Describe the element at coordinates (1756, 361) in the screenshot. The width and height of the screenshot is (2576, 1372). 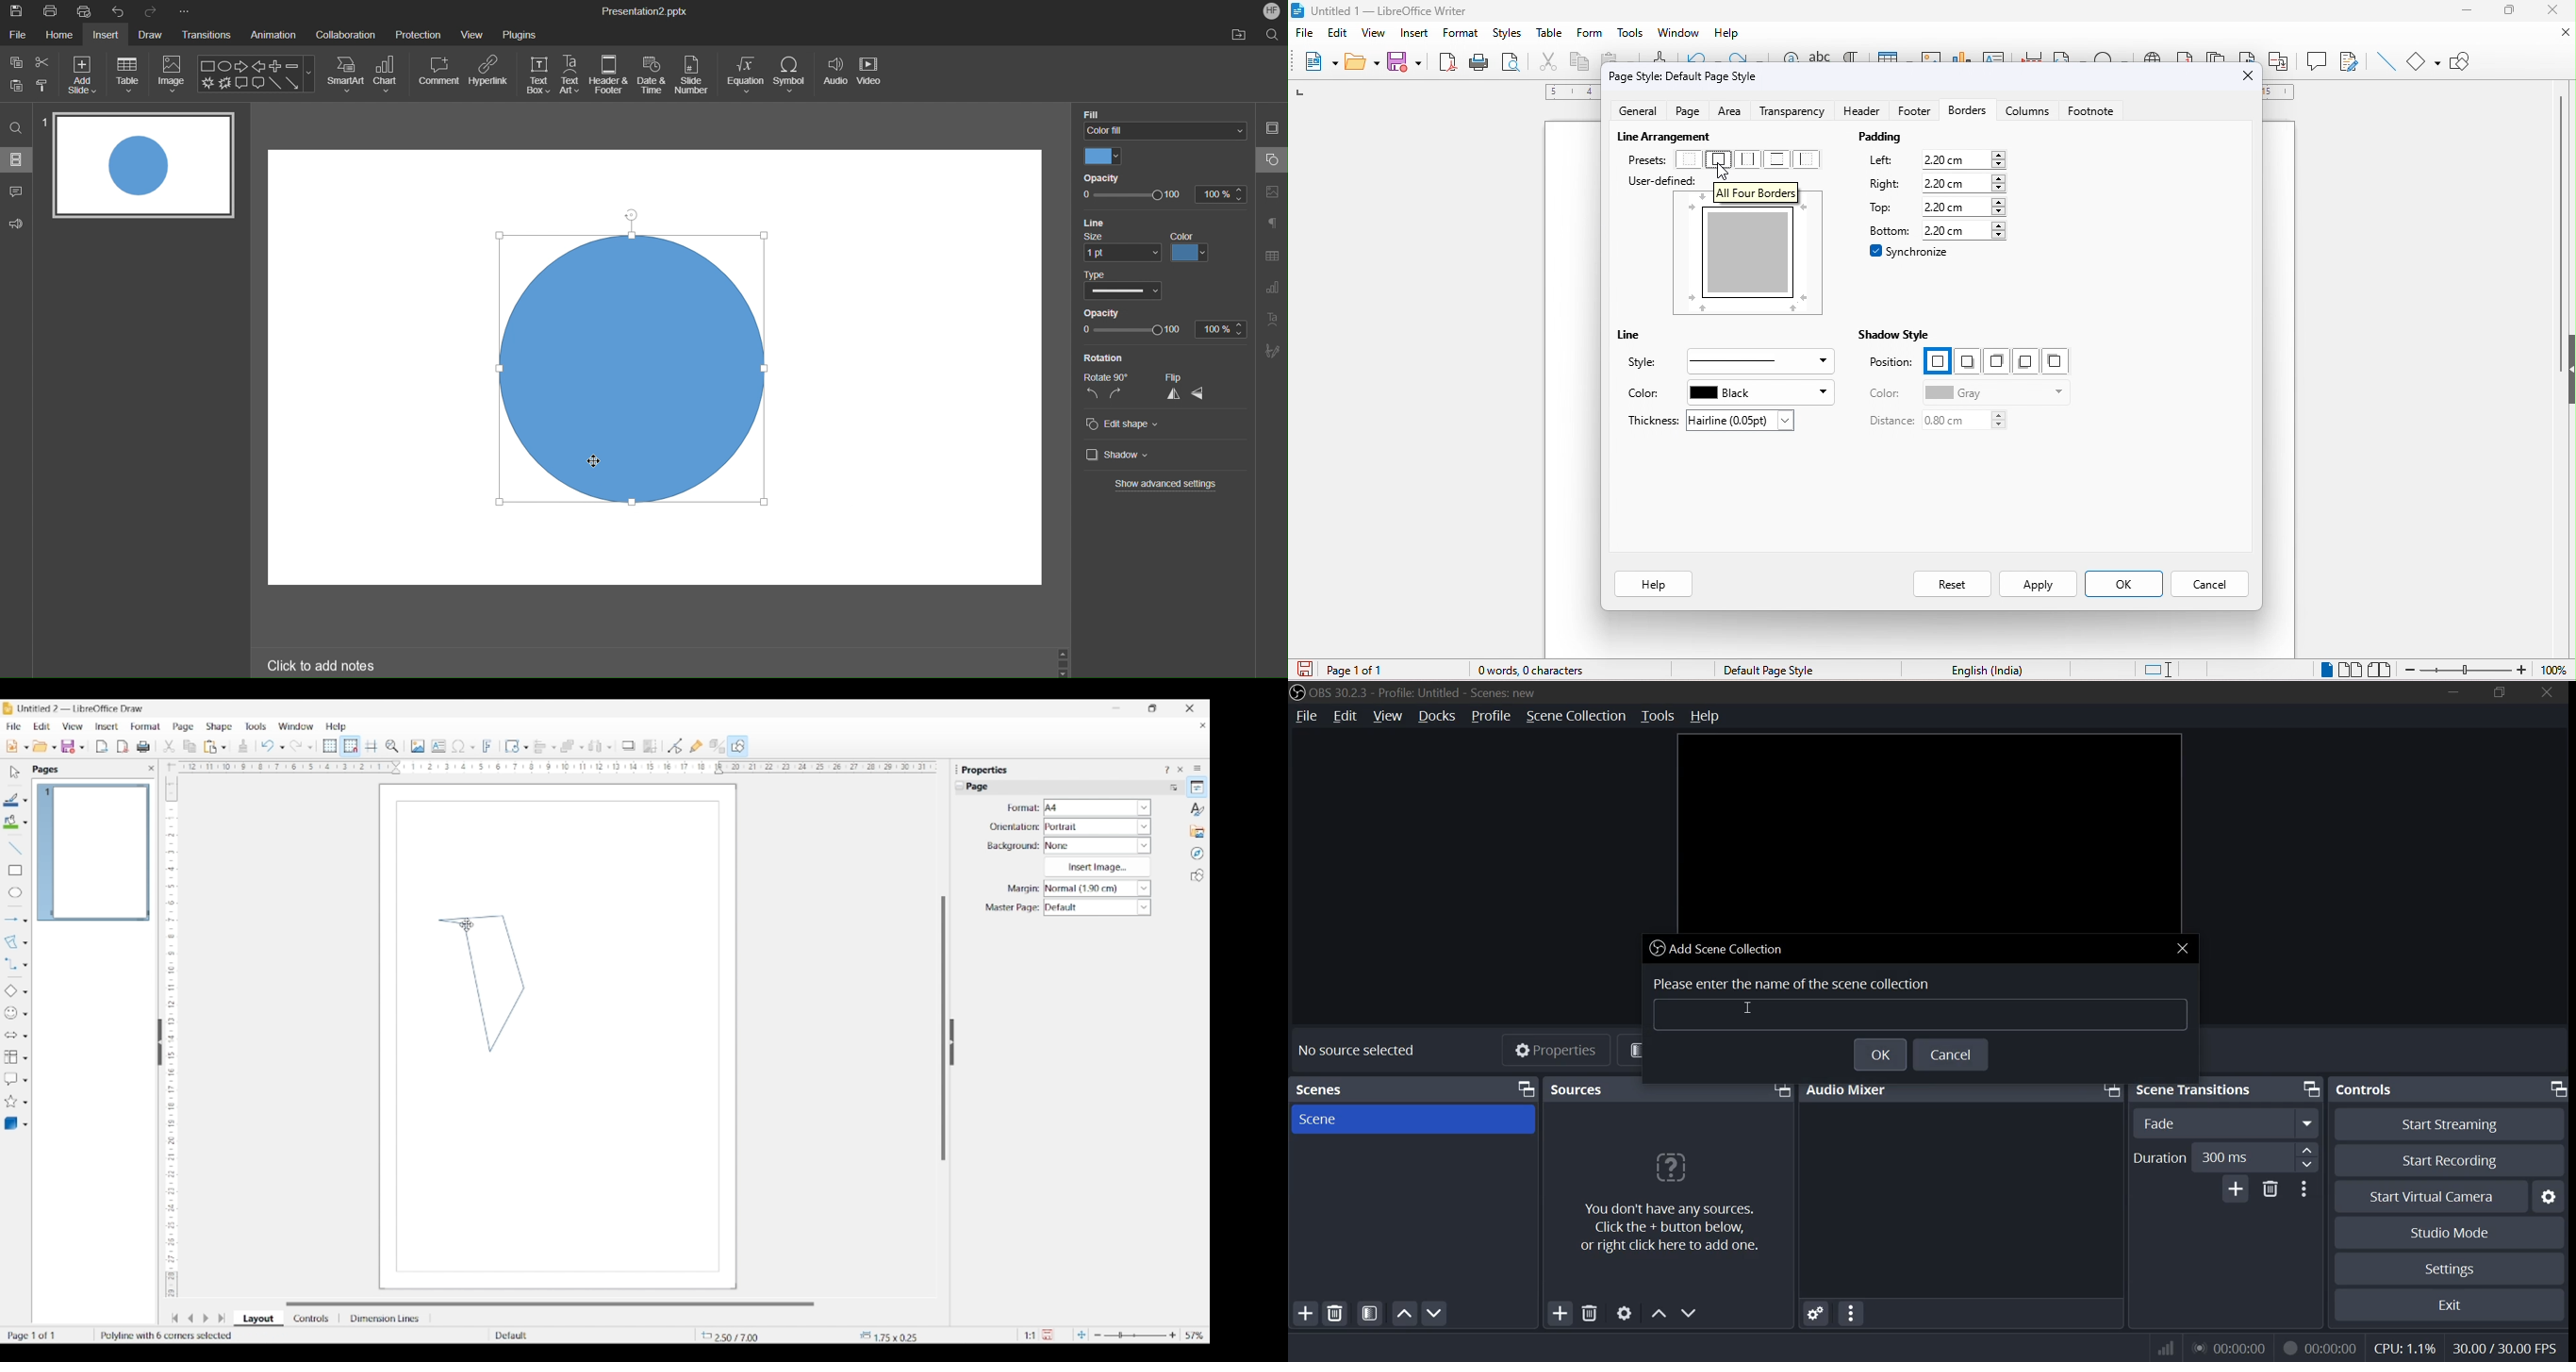
I see `select style` at that location.